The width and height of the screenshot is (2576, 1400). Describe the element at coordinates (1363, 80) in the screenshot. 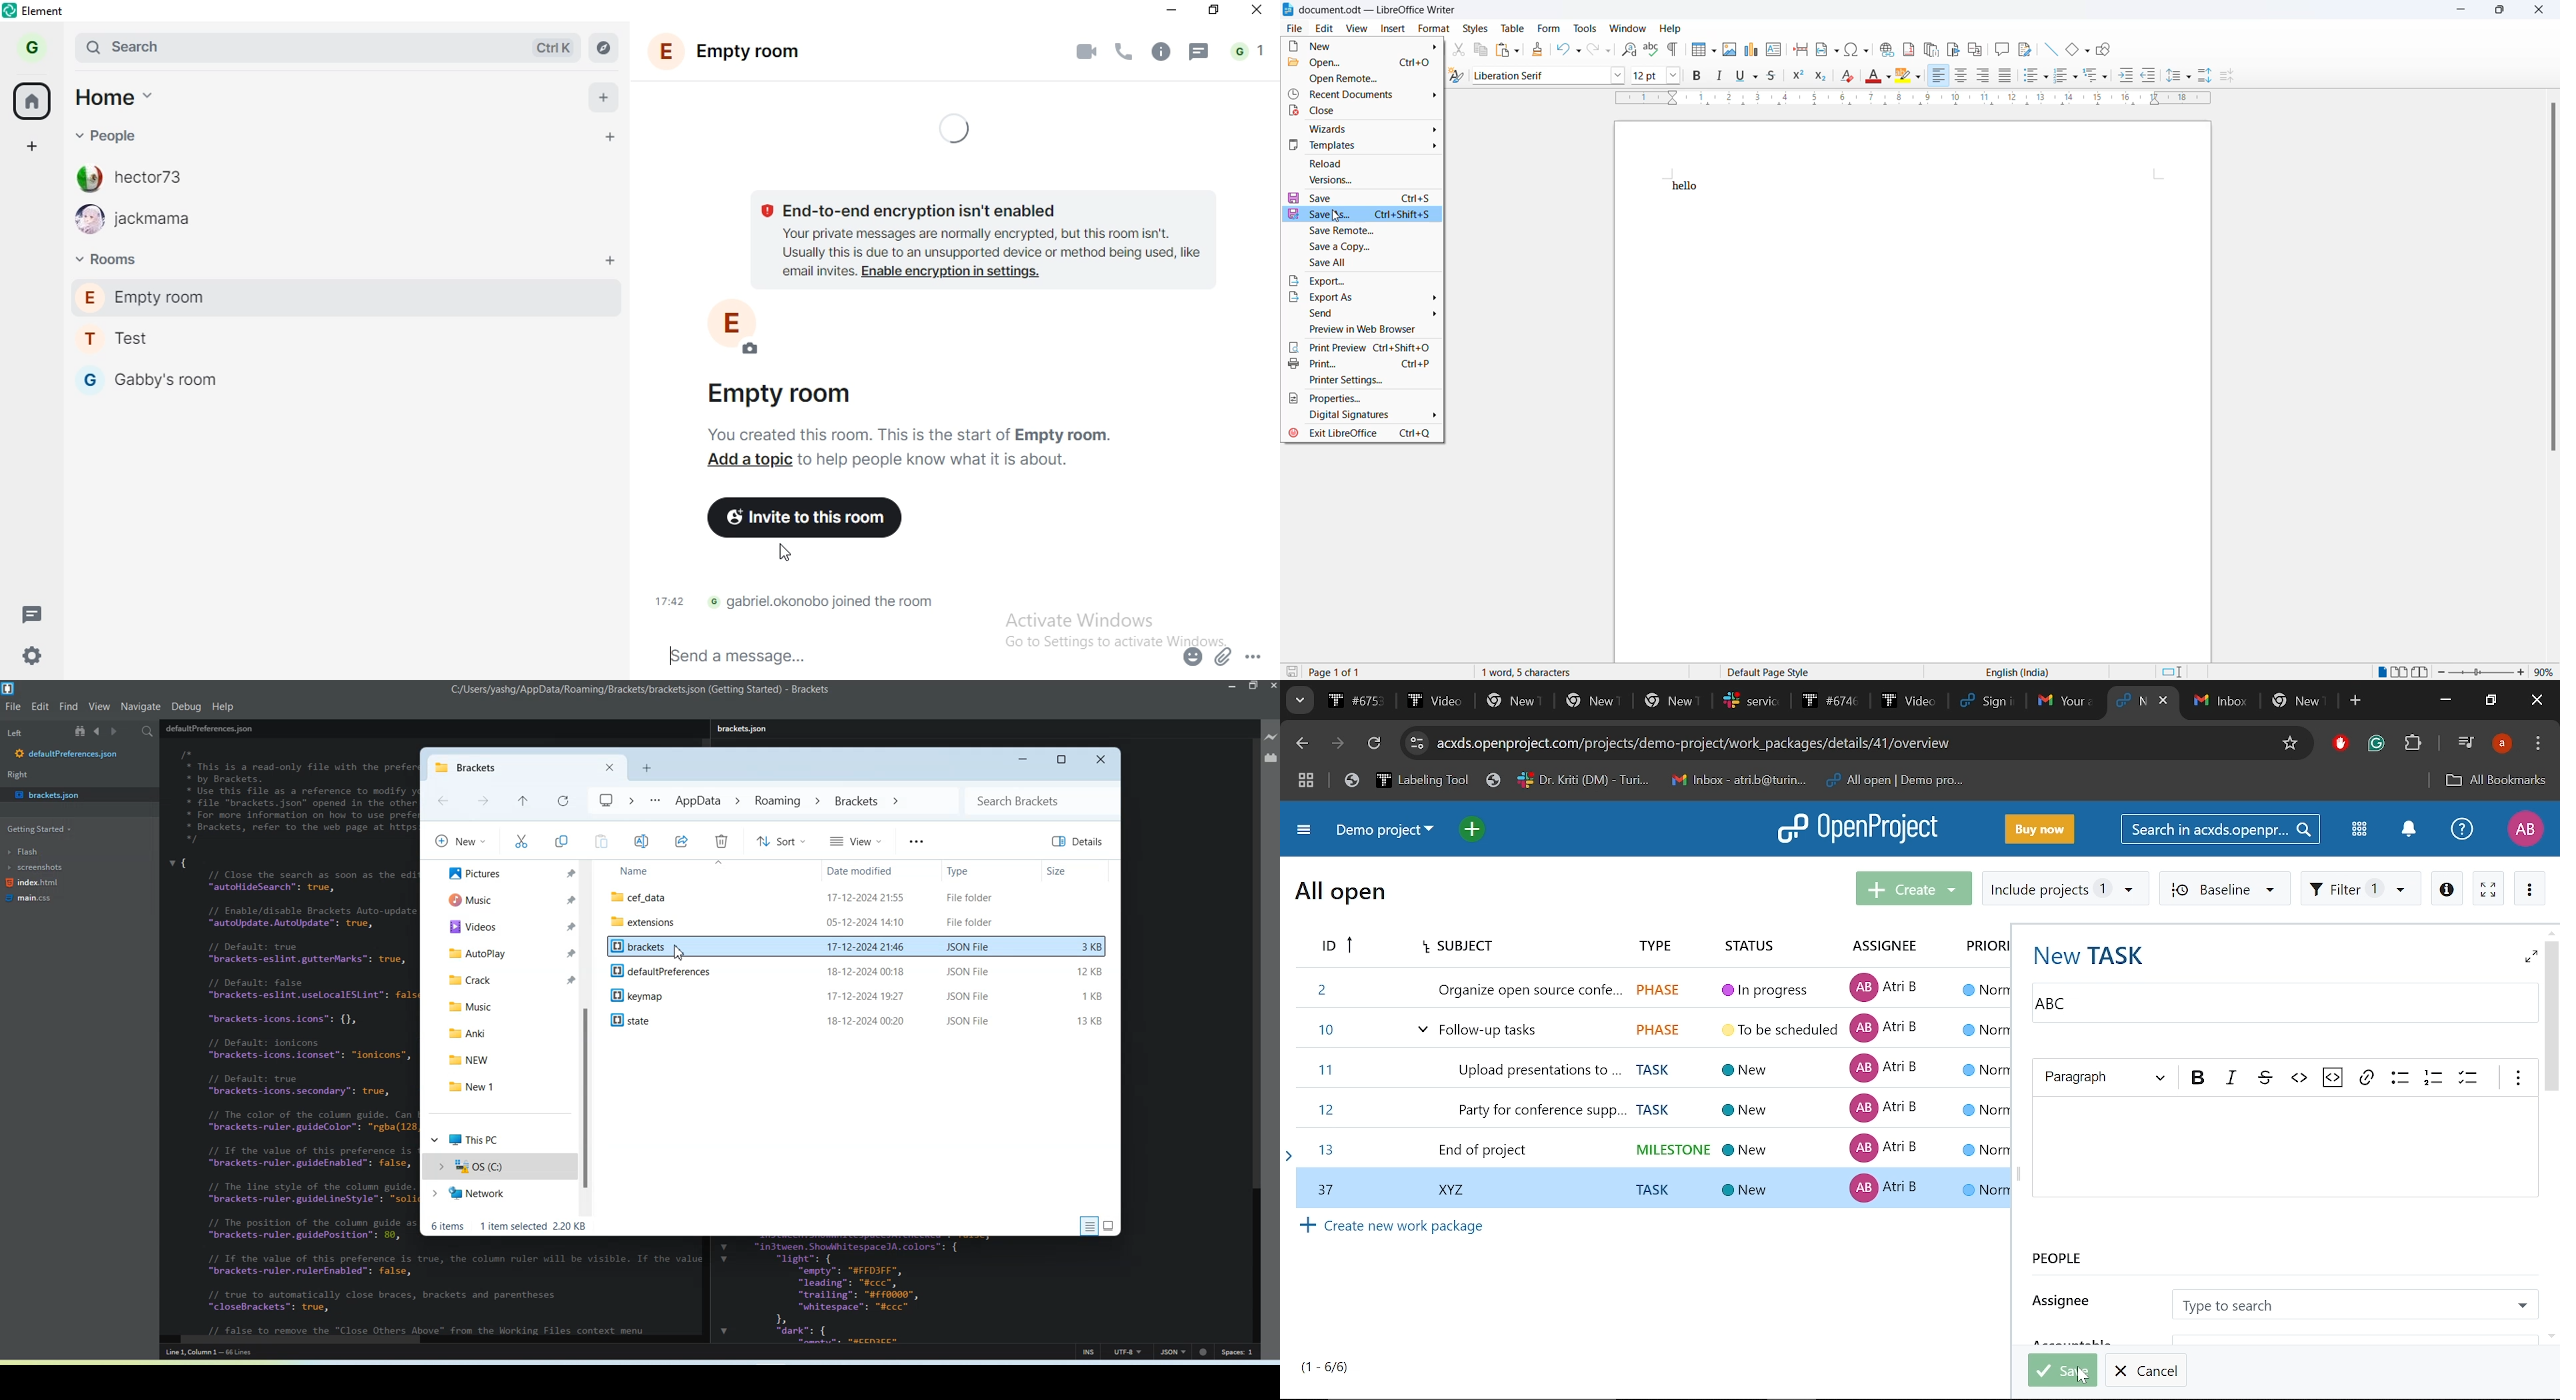

I see `Open remote` at that location.